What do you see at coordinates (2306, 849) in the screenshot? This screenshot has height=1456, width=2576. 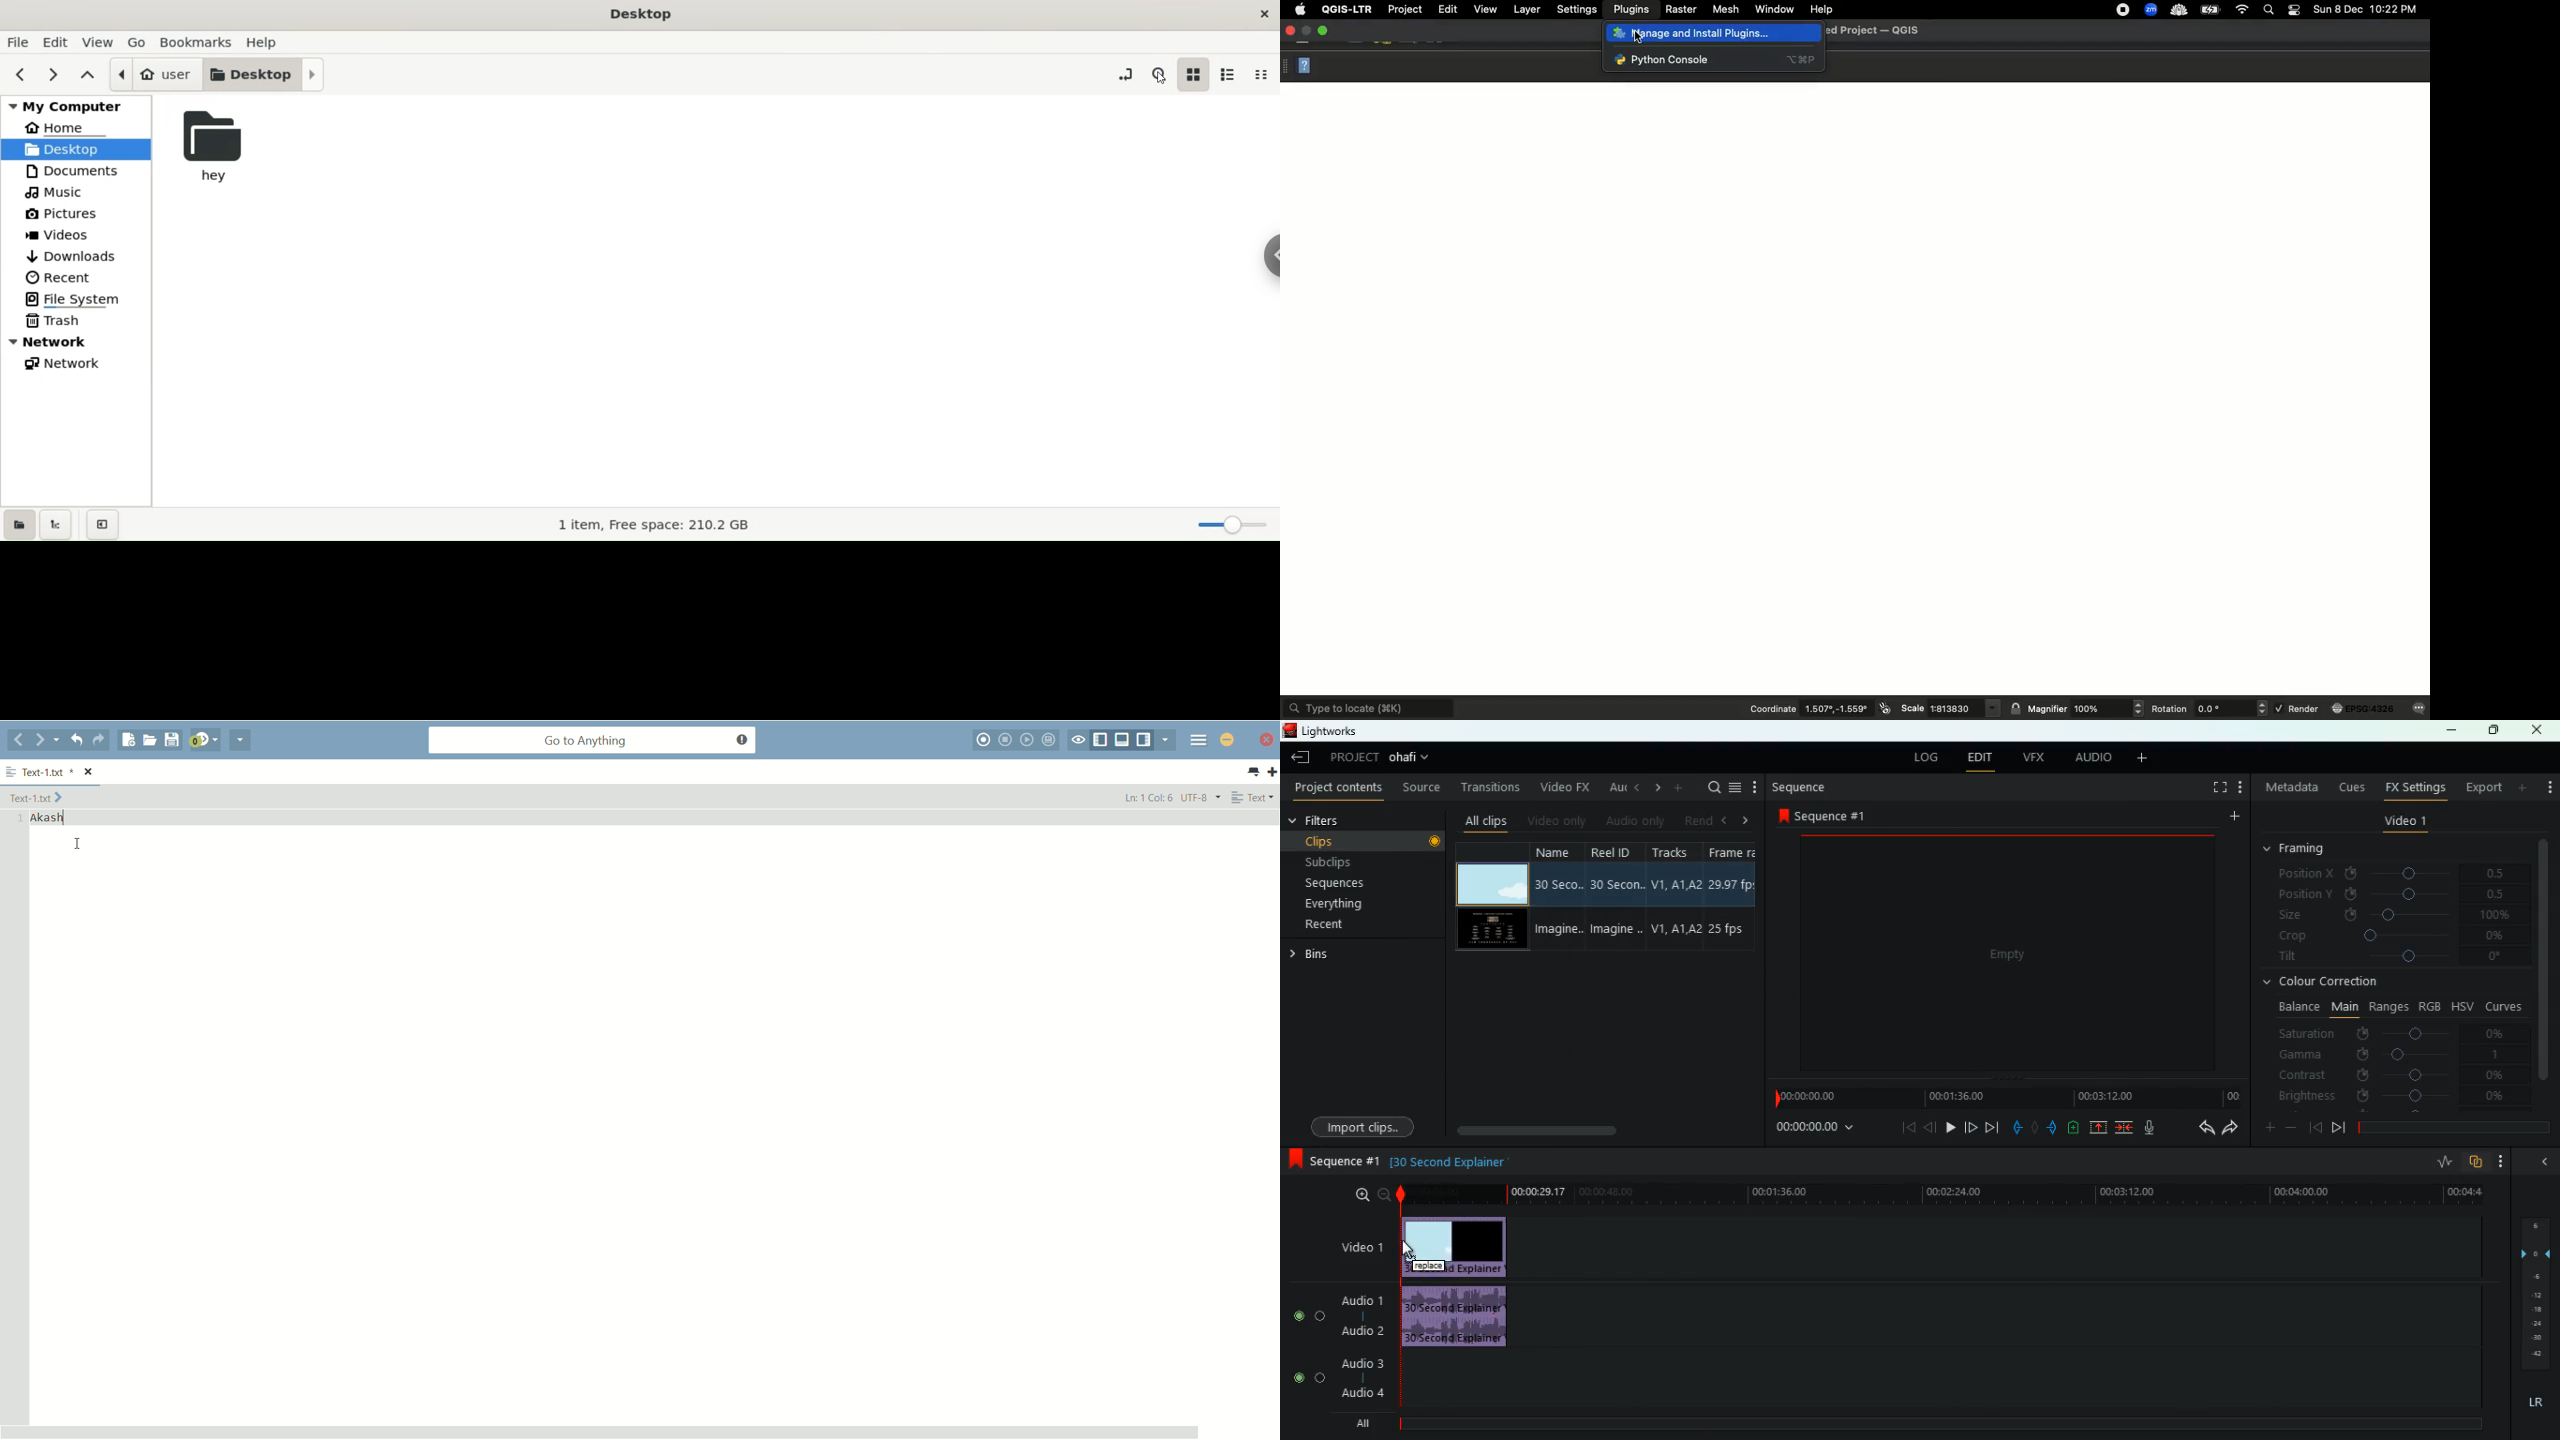 I see `framing` at bounding box center [2306, 849].